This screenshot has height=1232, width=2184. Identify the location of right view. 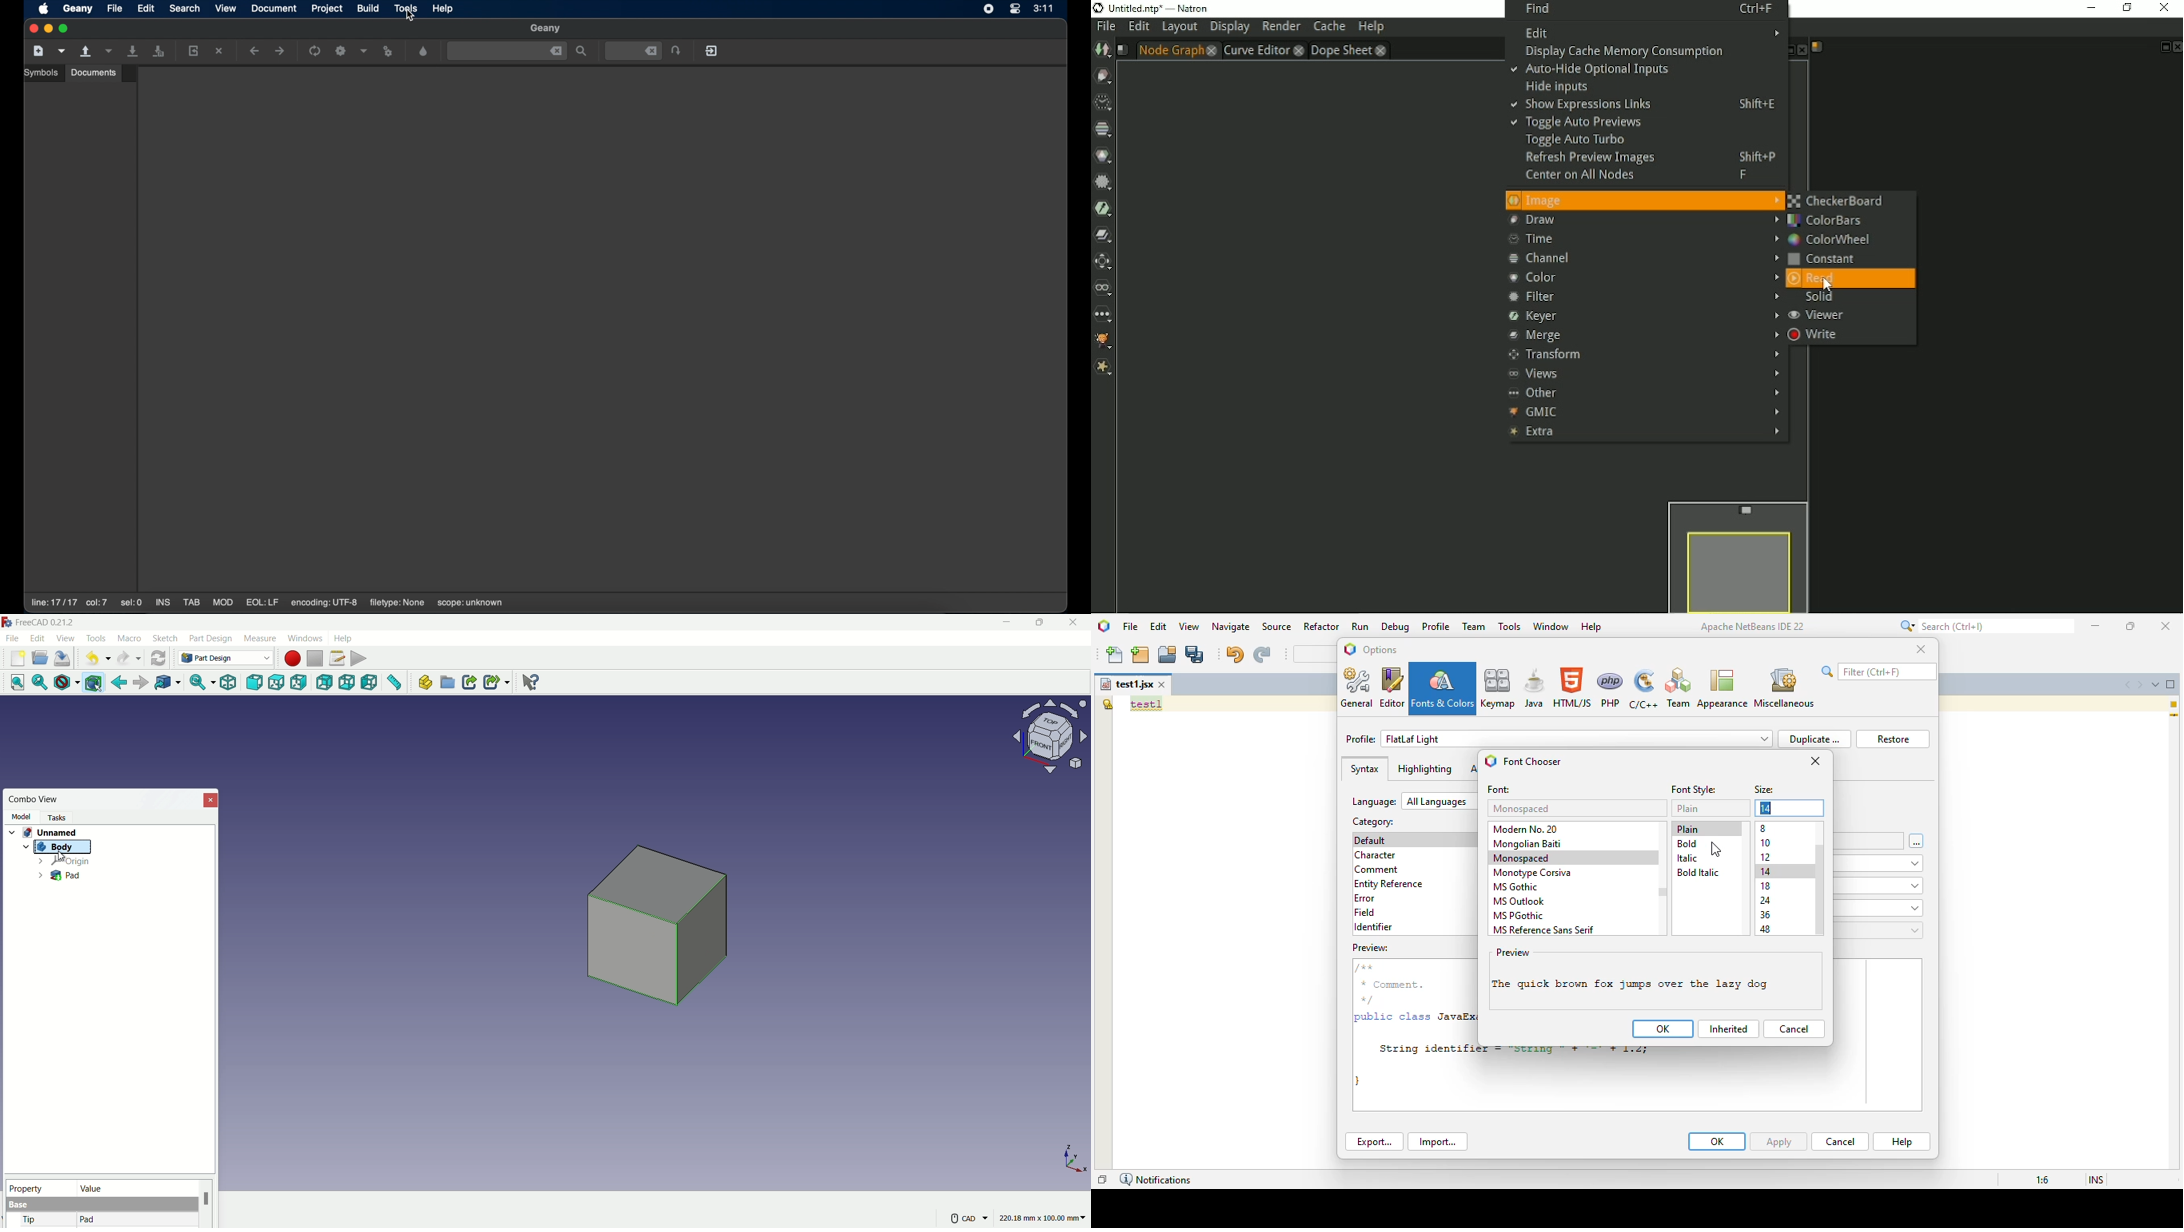
(300, 684).